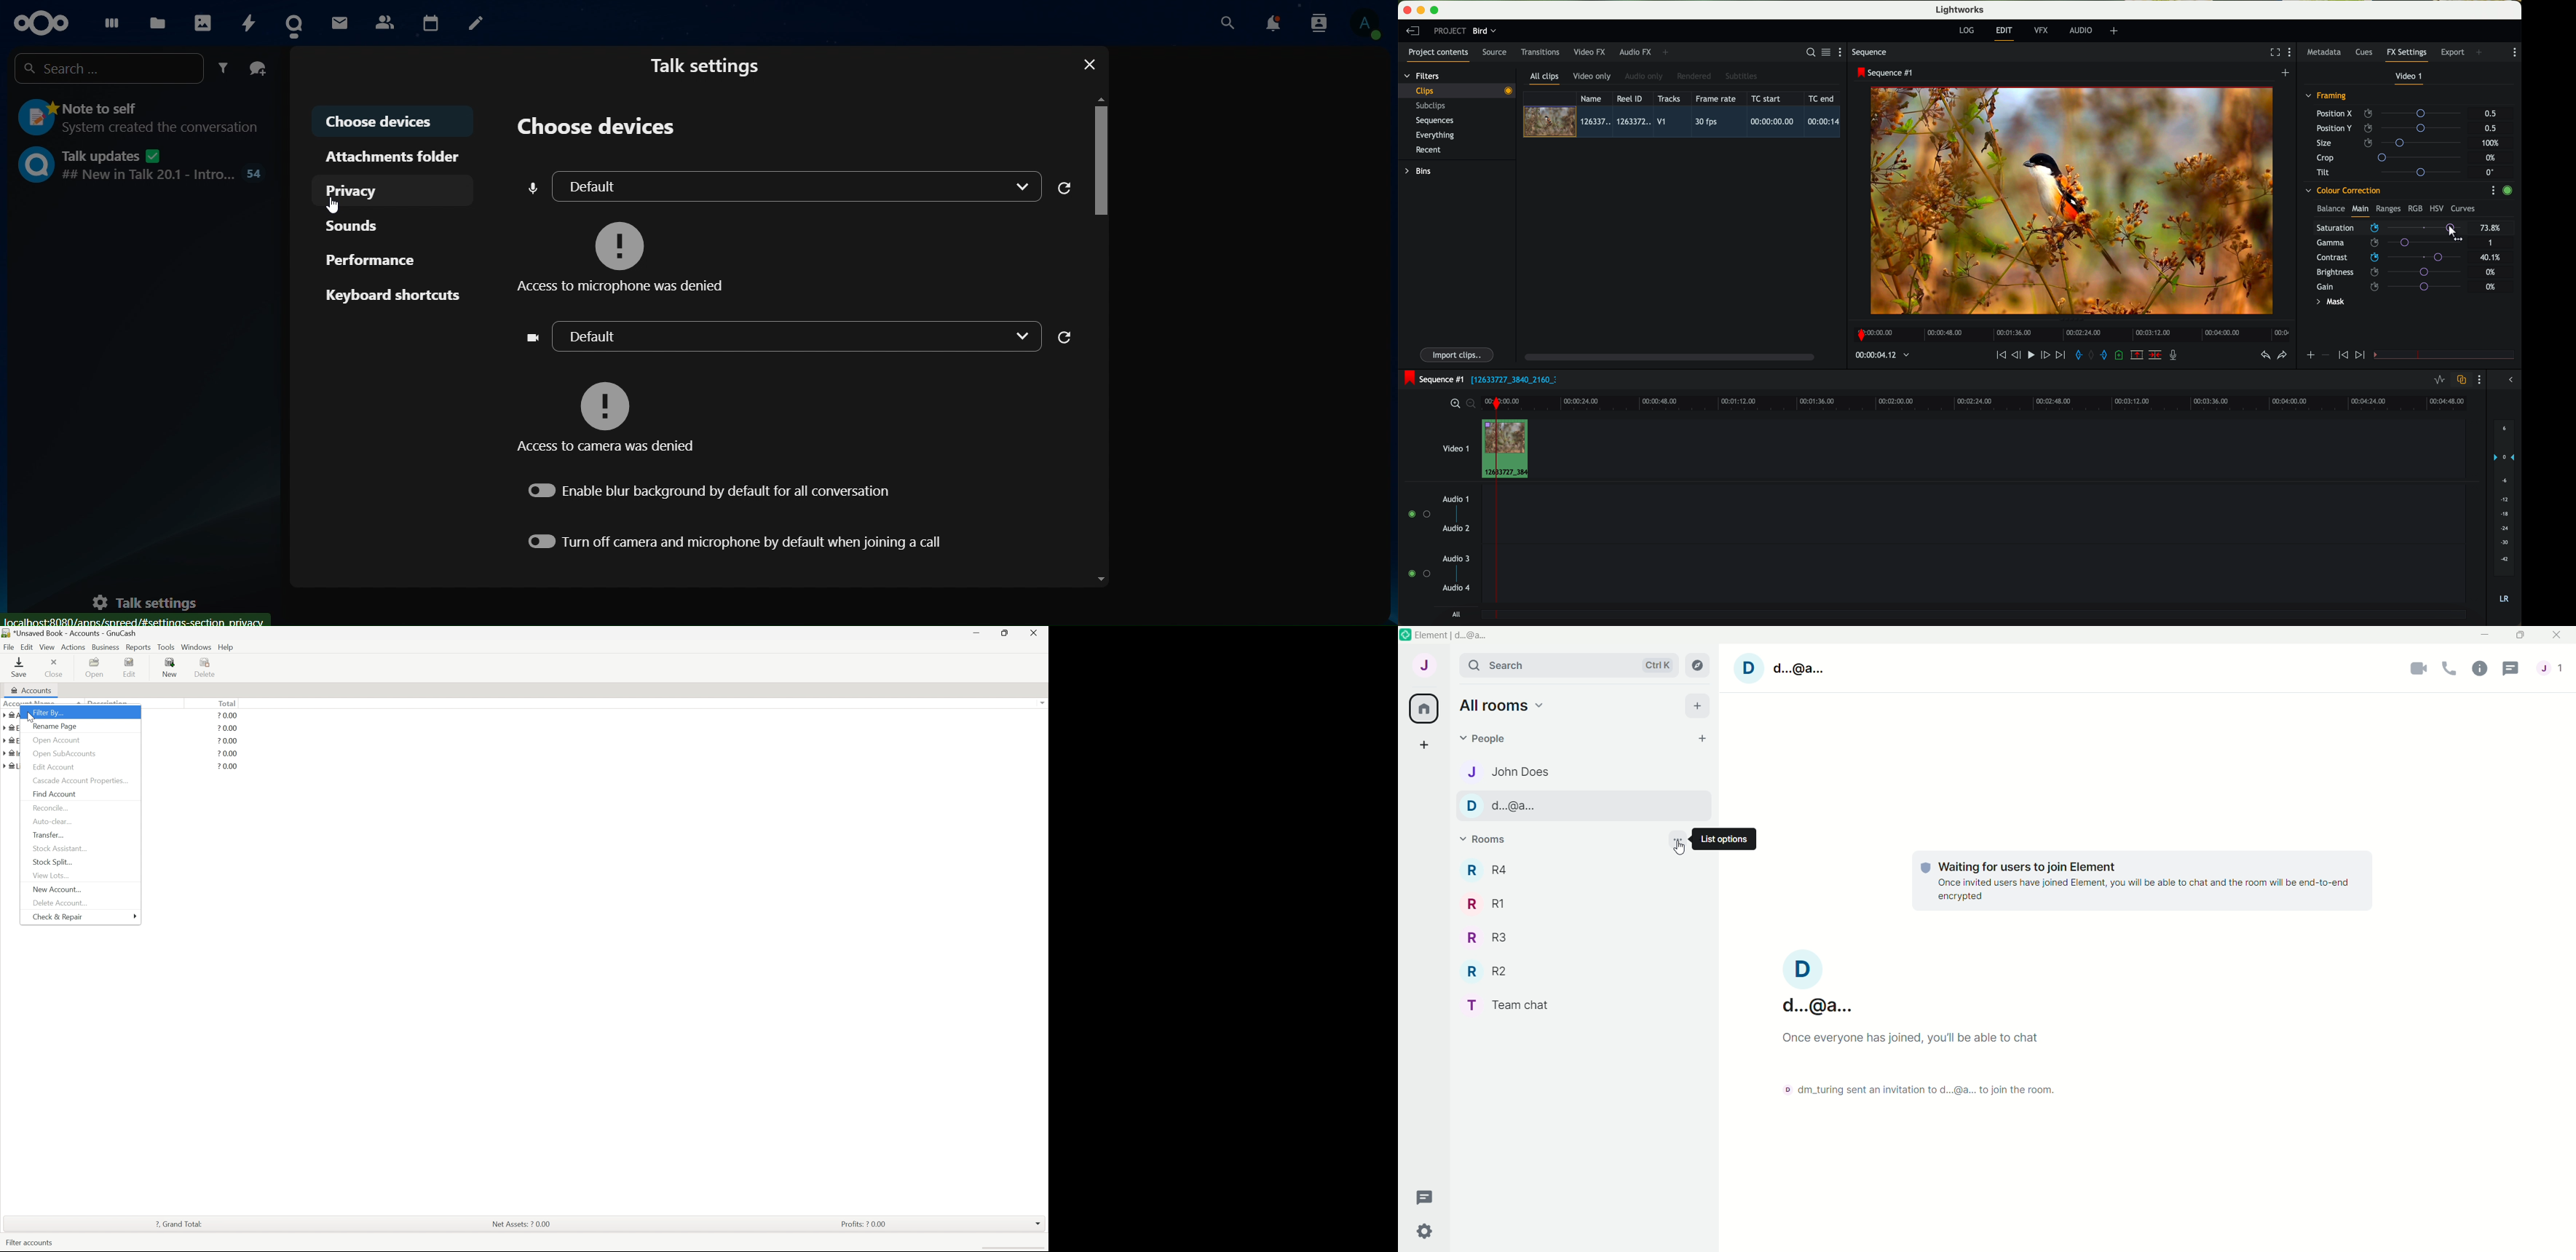  I want to click on files, so click(157, 23).